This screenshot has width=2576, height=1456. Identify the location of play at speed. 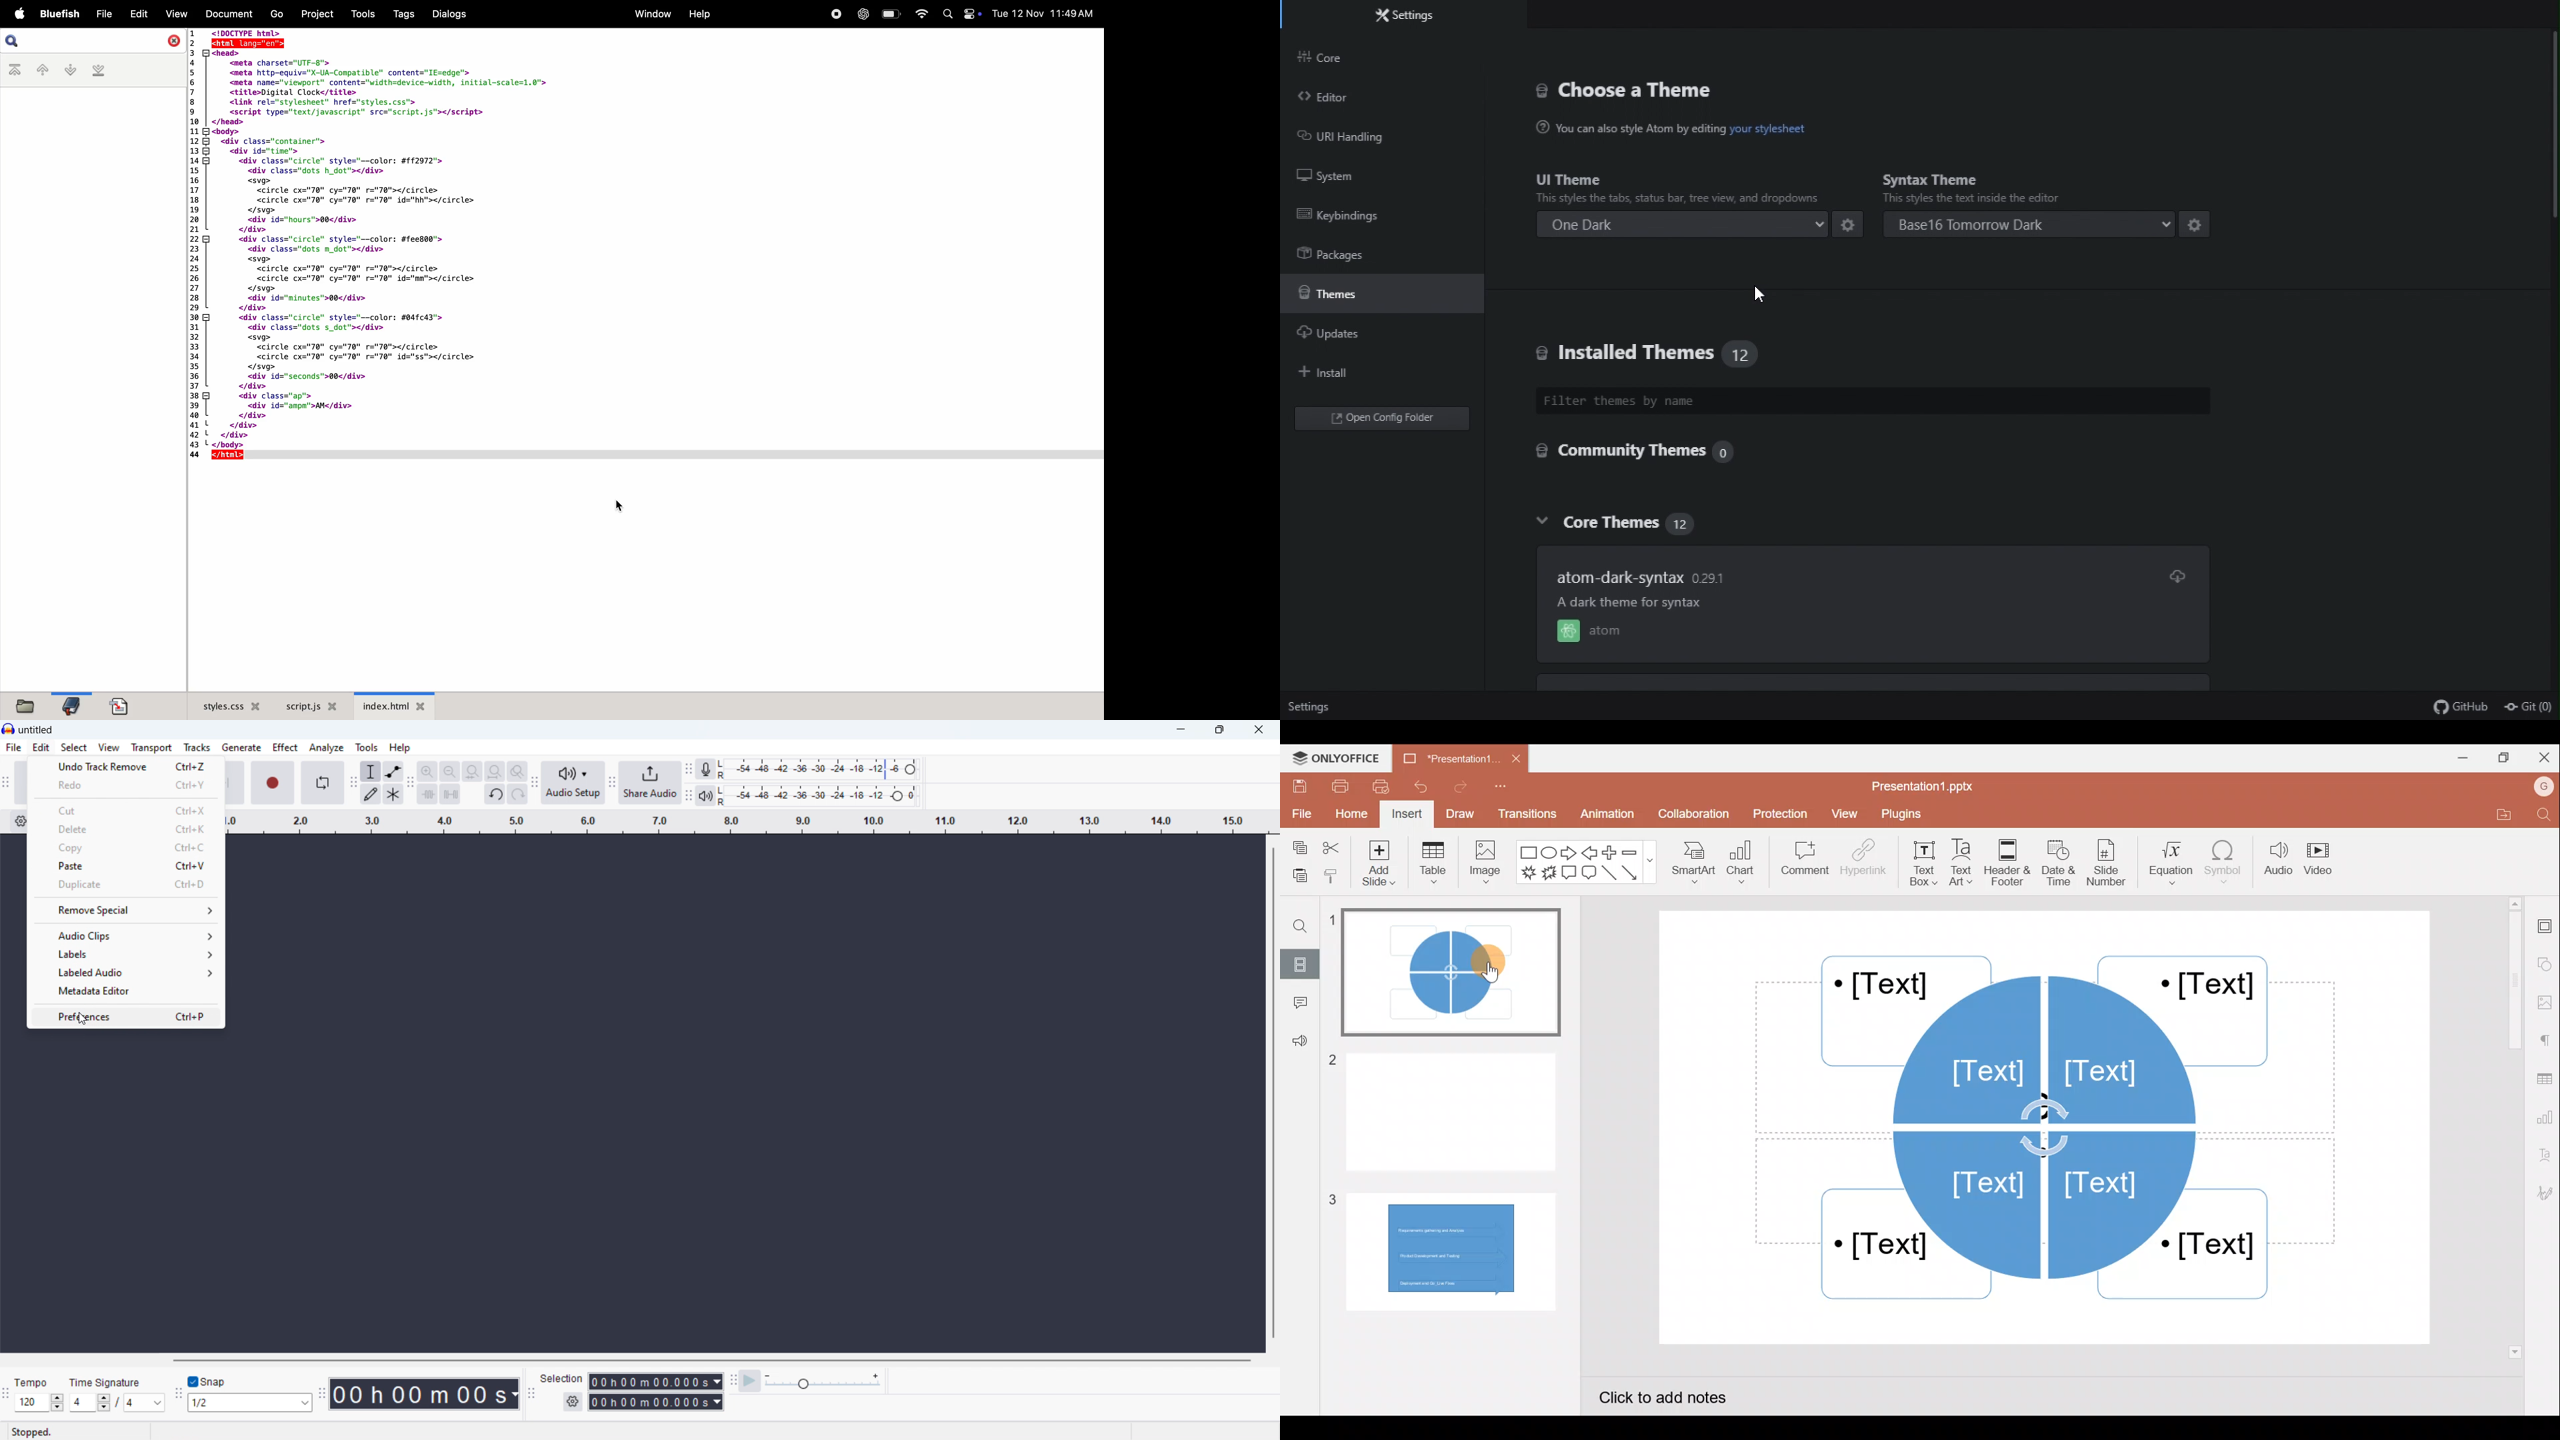
(750, 1381).